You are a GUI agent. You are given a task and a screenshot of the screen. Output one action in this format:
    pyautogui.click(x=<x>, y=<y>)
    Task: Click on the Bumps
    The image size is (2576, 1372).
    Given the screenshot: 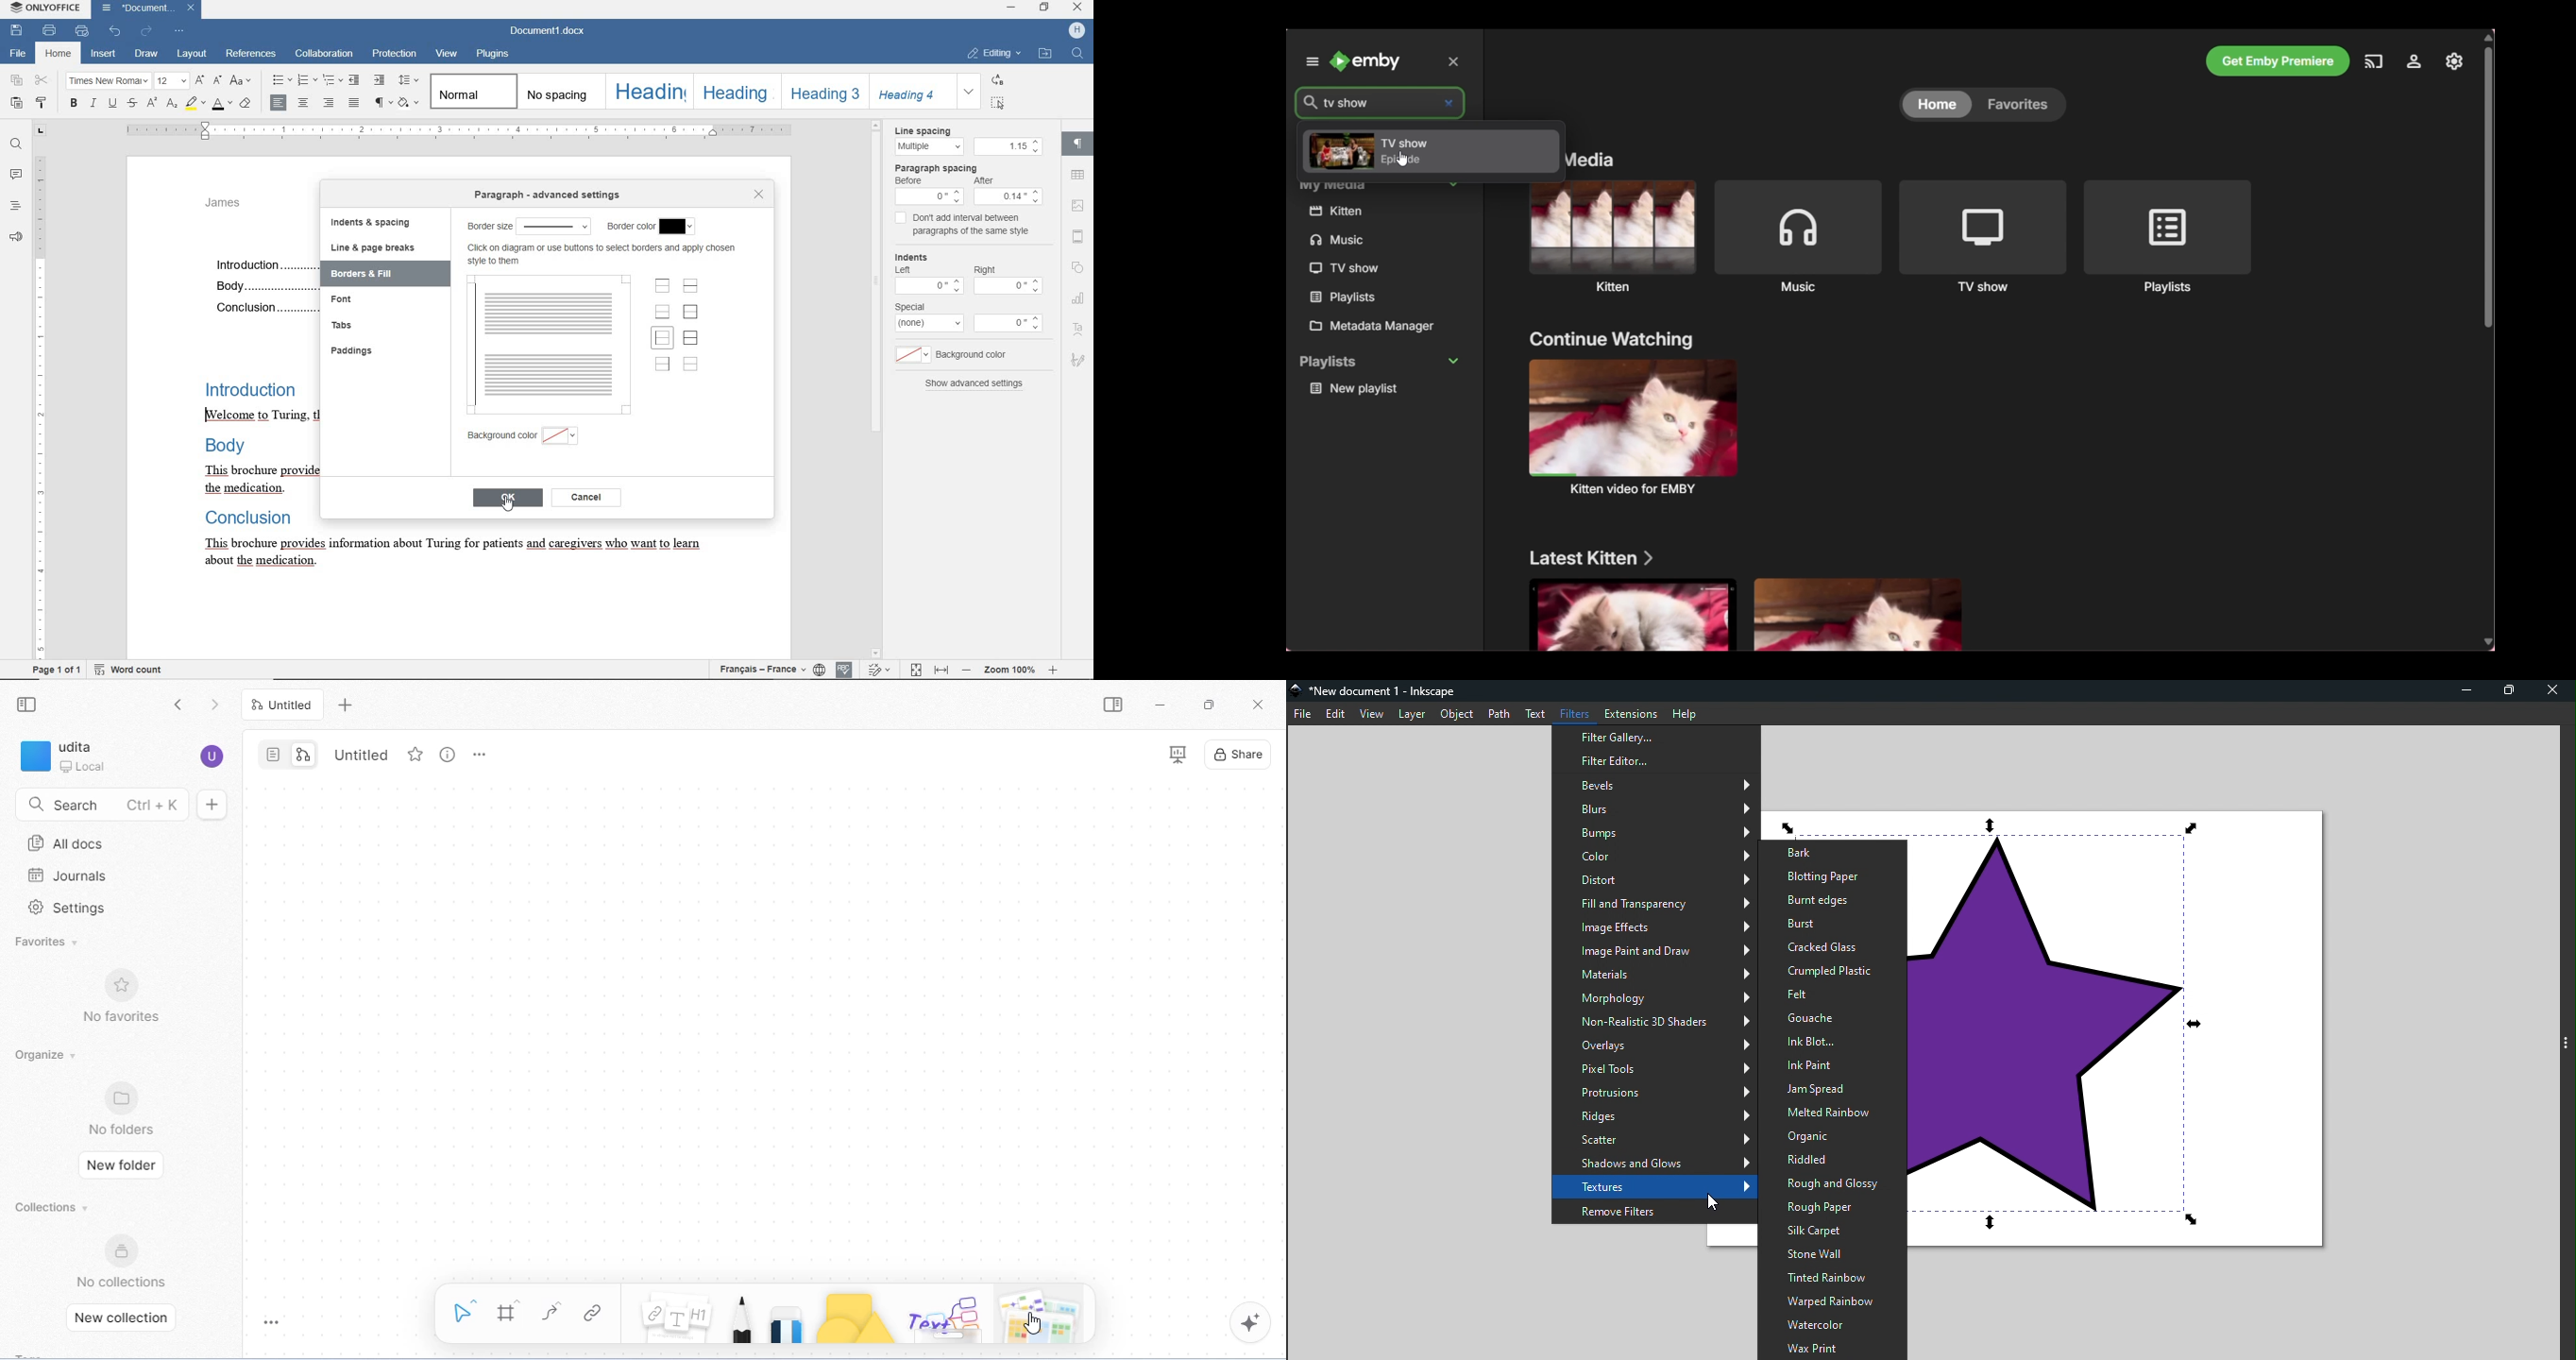 What is the action you would take?
    pyautogui.click(x=1654, y=834)
    